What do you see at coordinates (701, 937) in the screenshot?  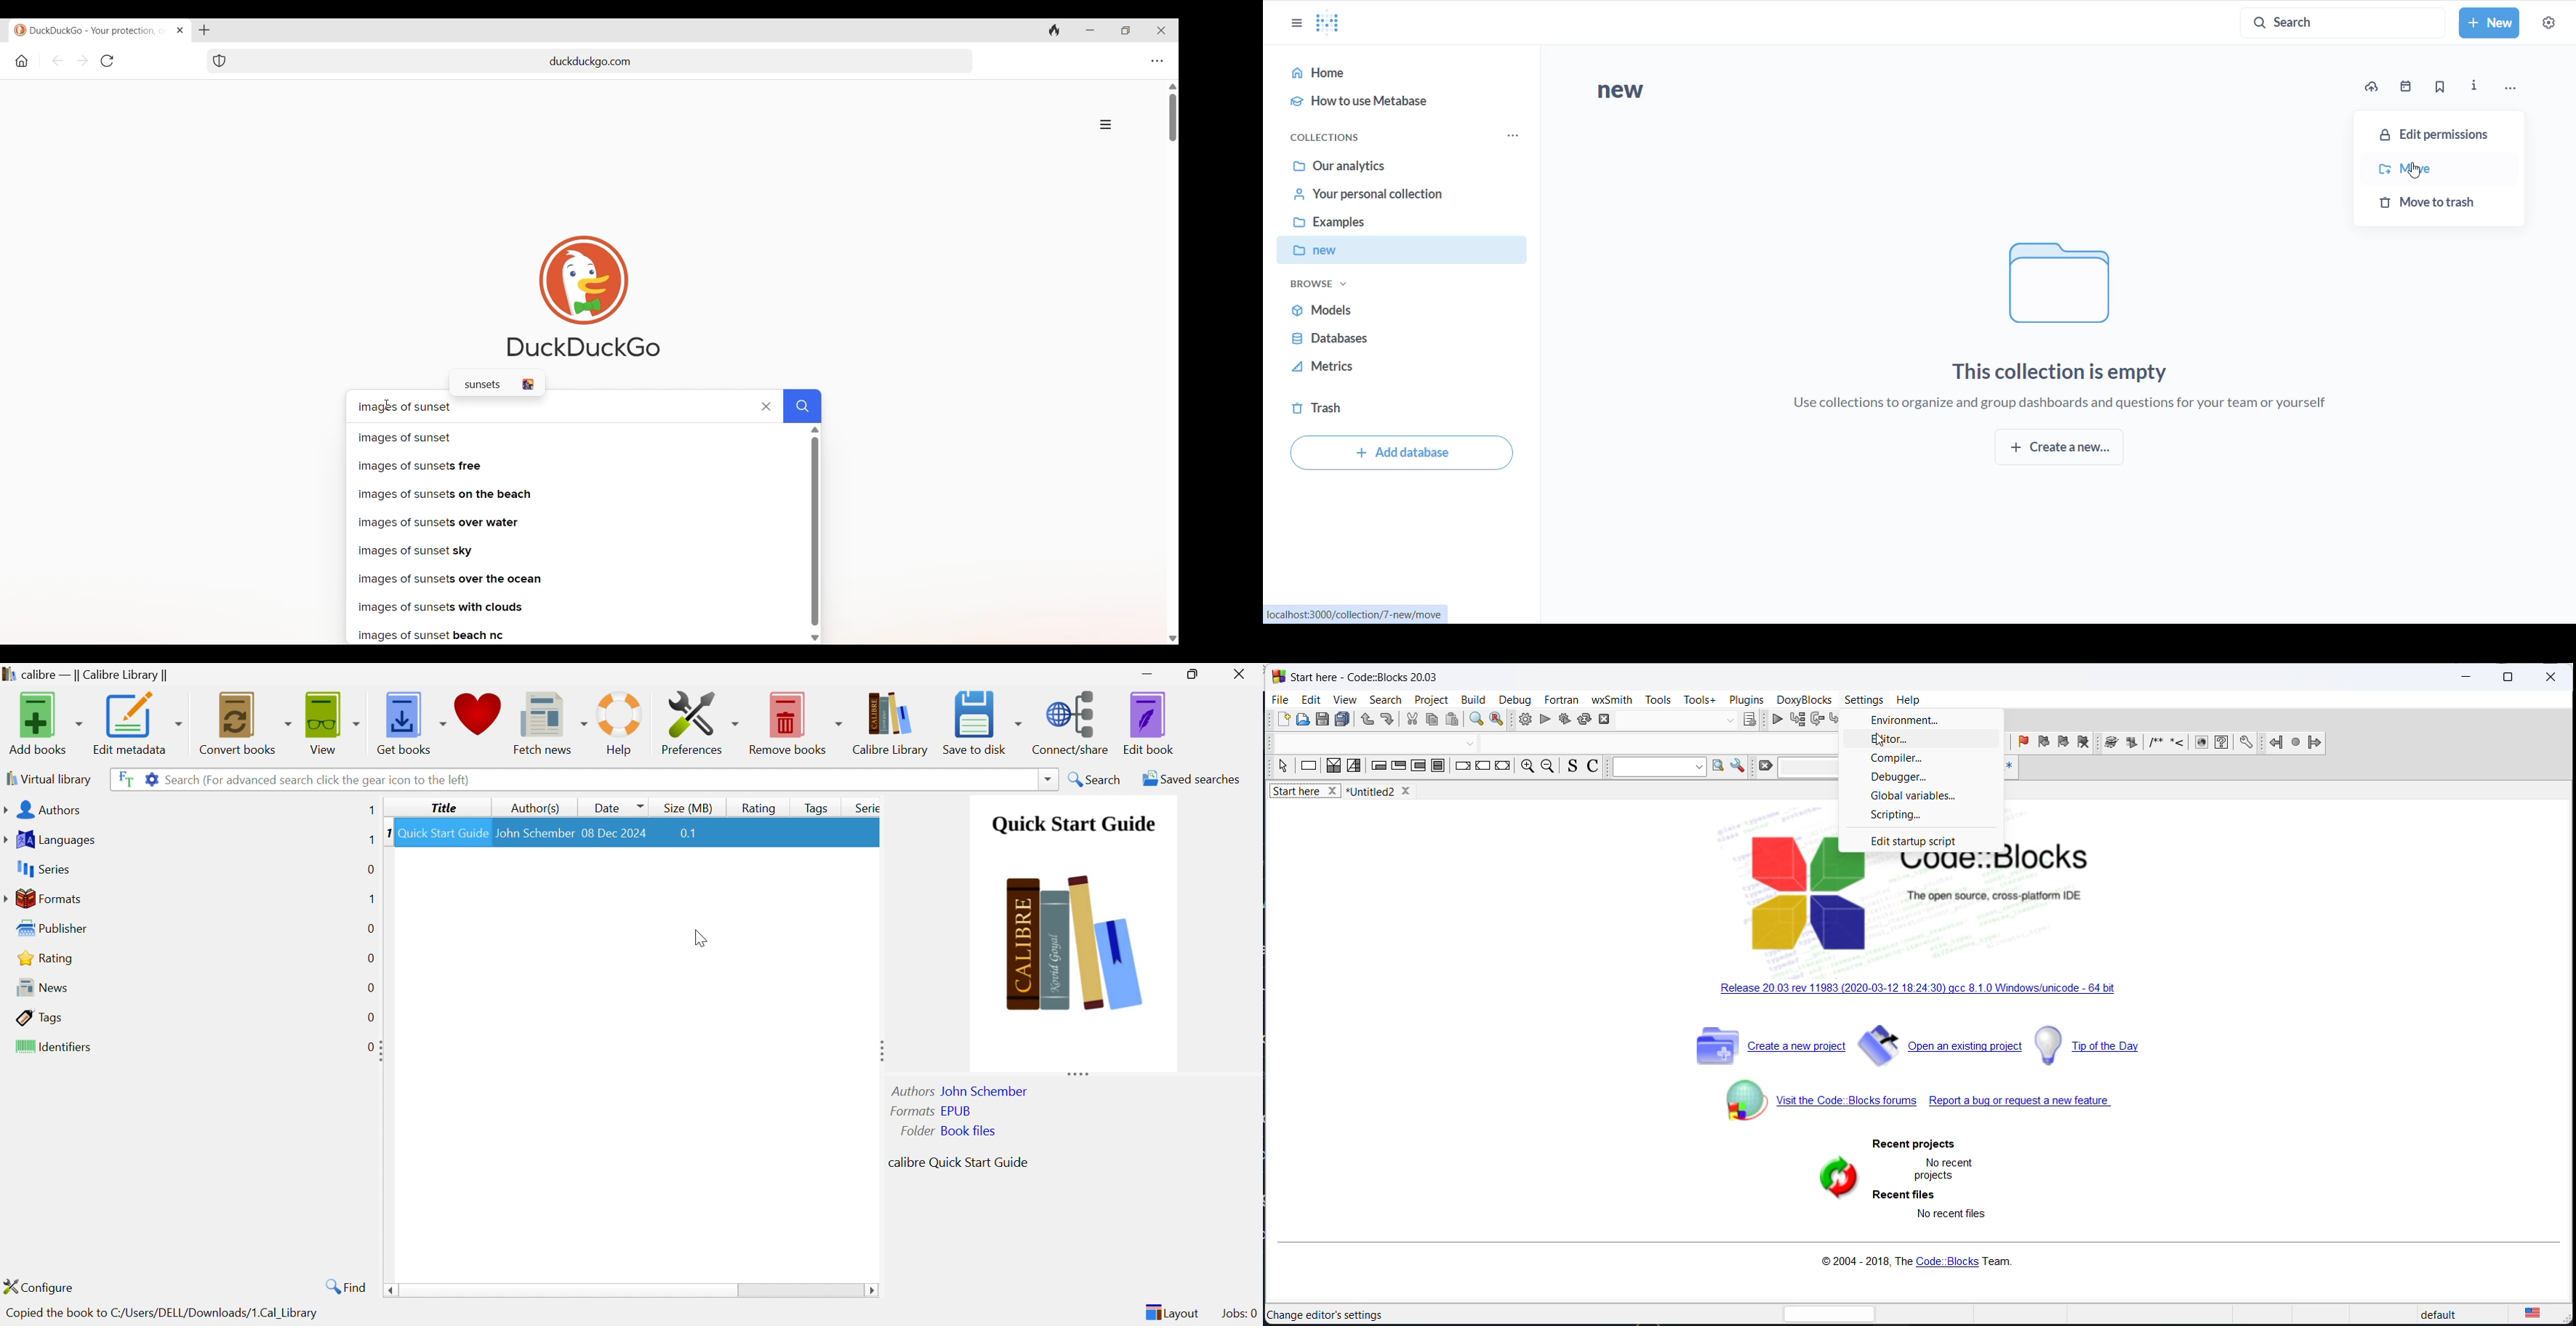 I see `Cursor` at bounding box center [701, 937].